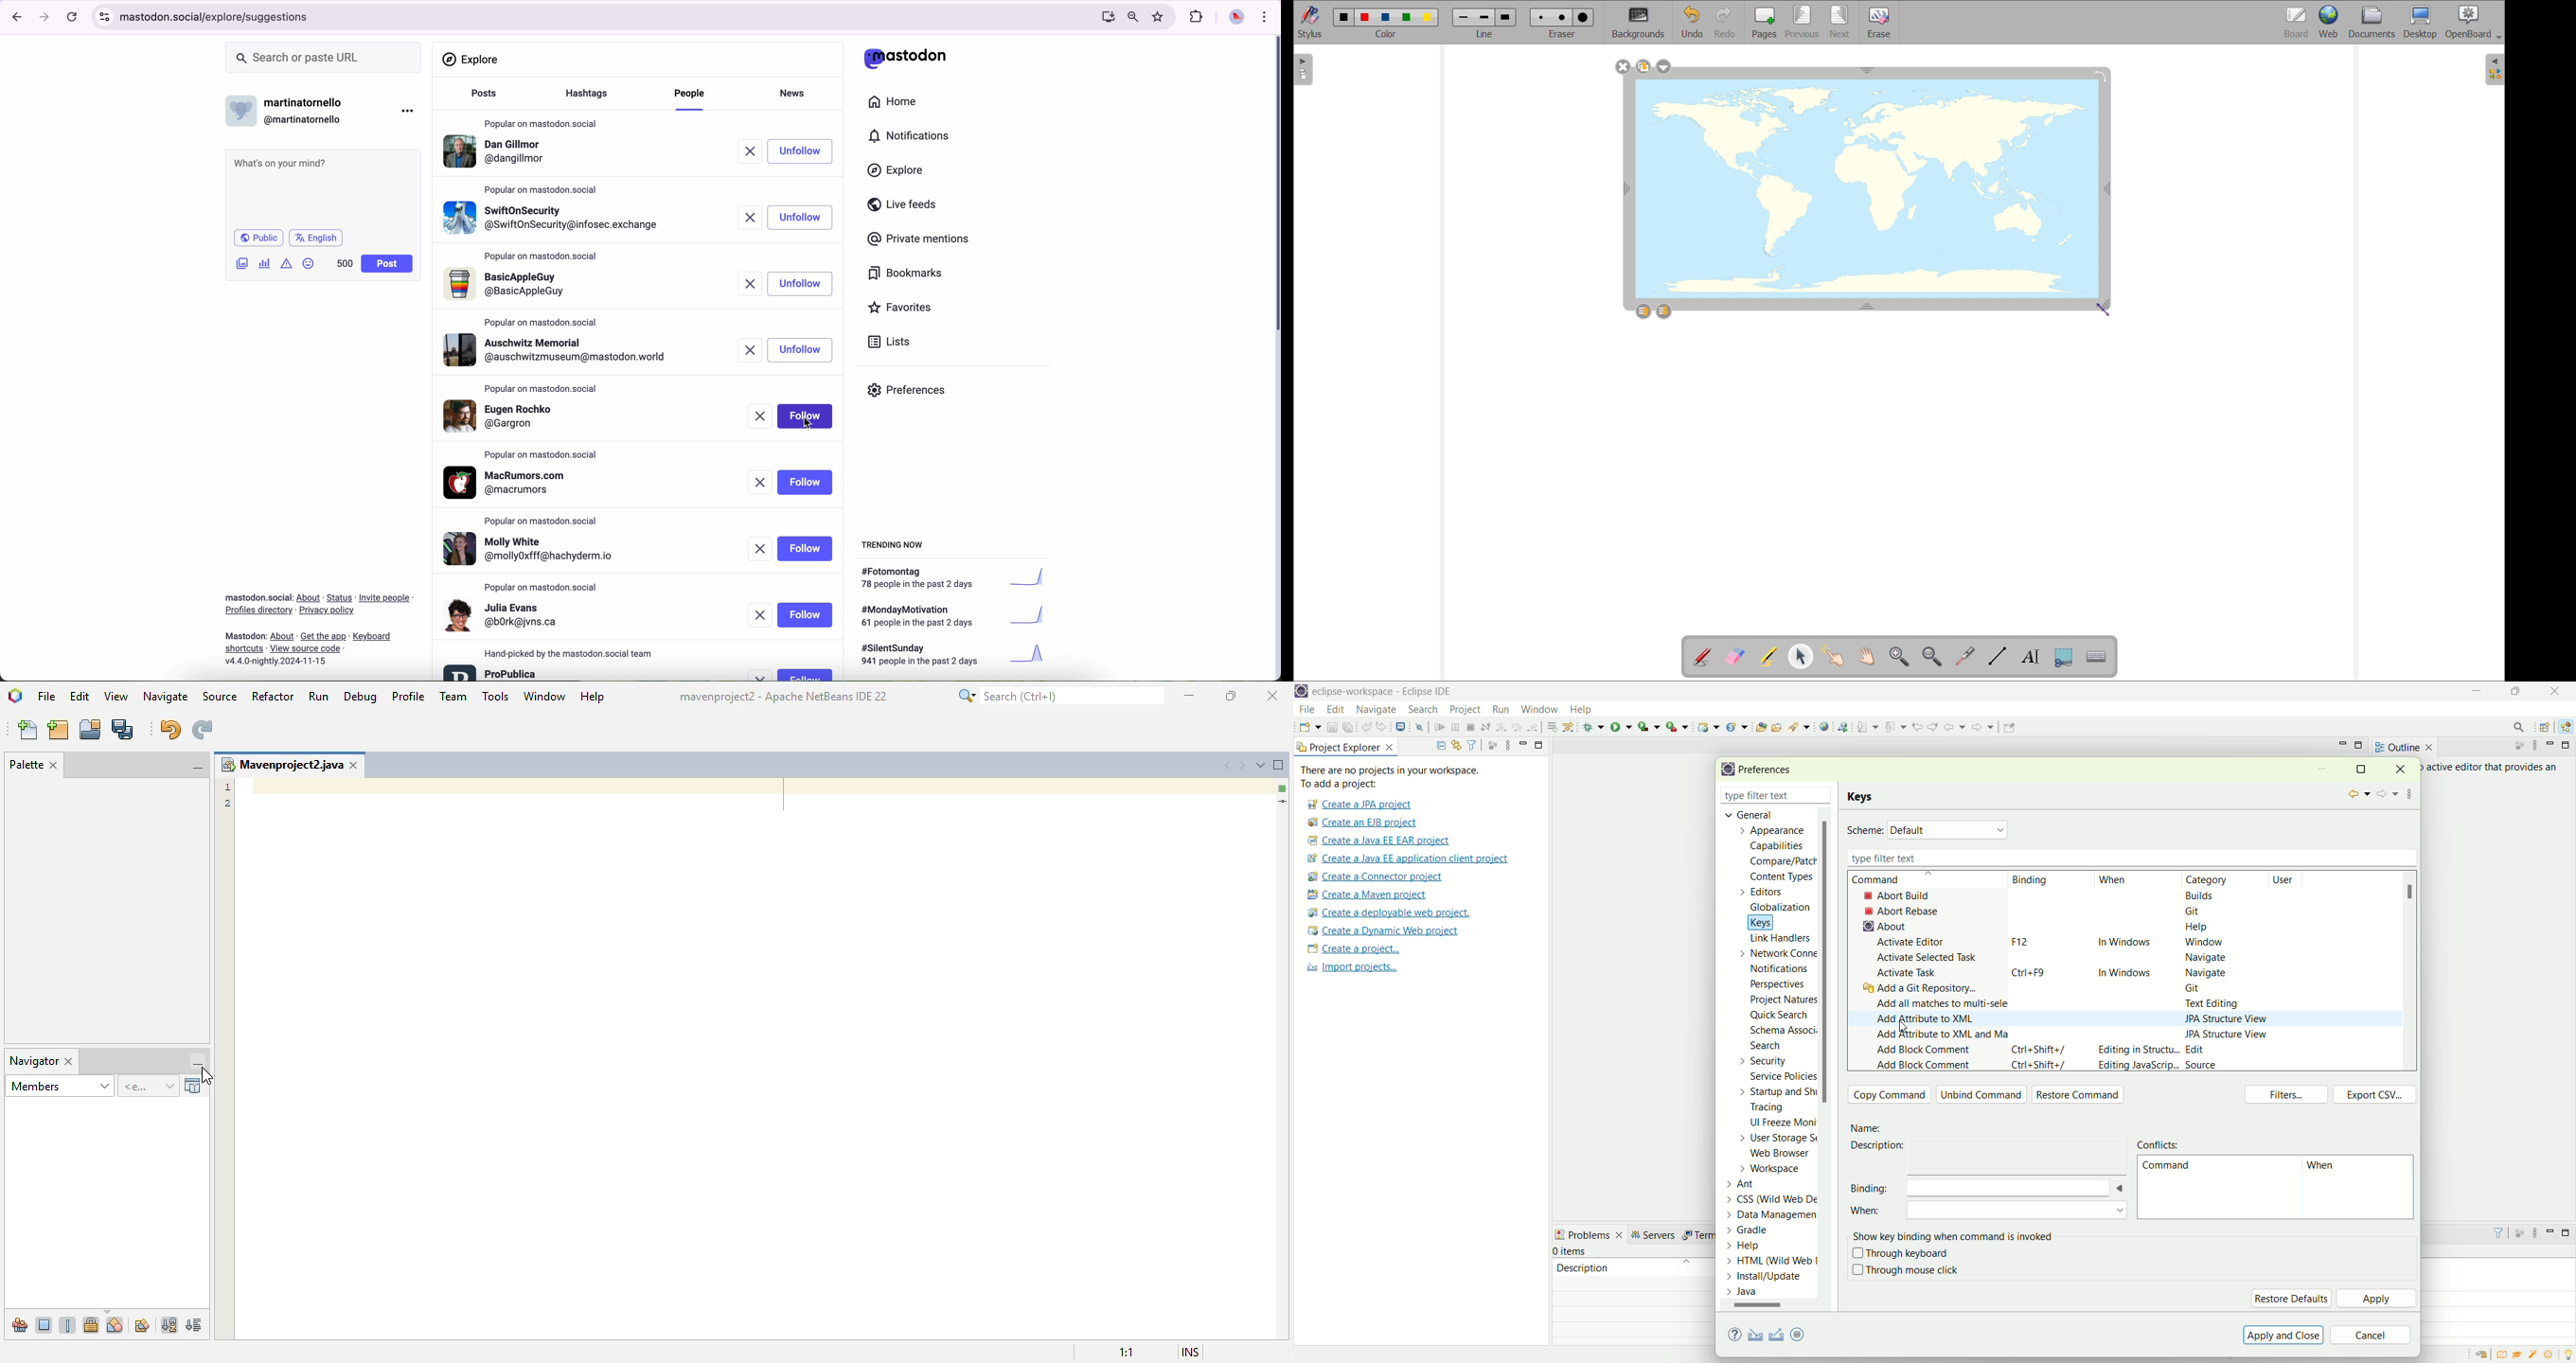 The width and height of the screenshot is (2576, 1372). What do you see at coordinates (2108, 305) in the screenshot?
I see `resize` at bounding box center [2108, 305].